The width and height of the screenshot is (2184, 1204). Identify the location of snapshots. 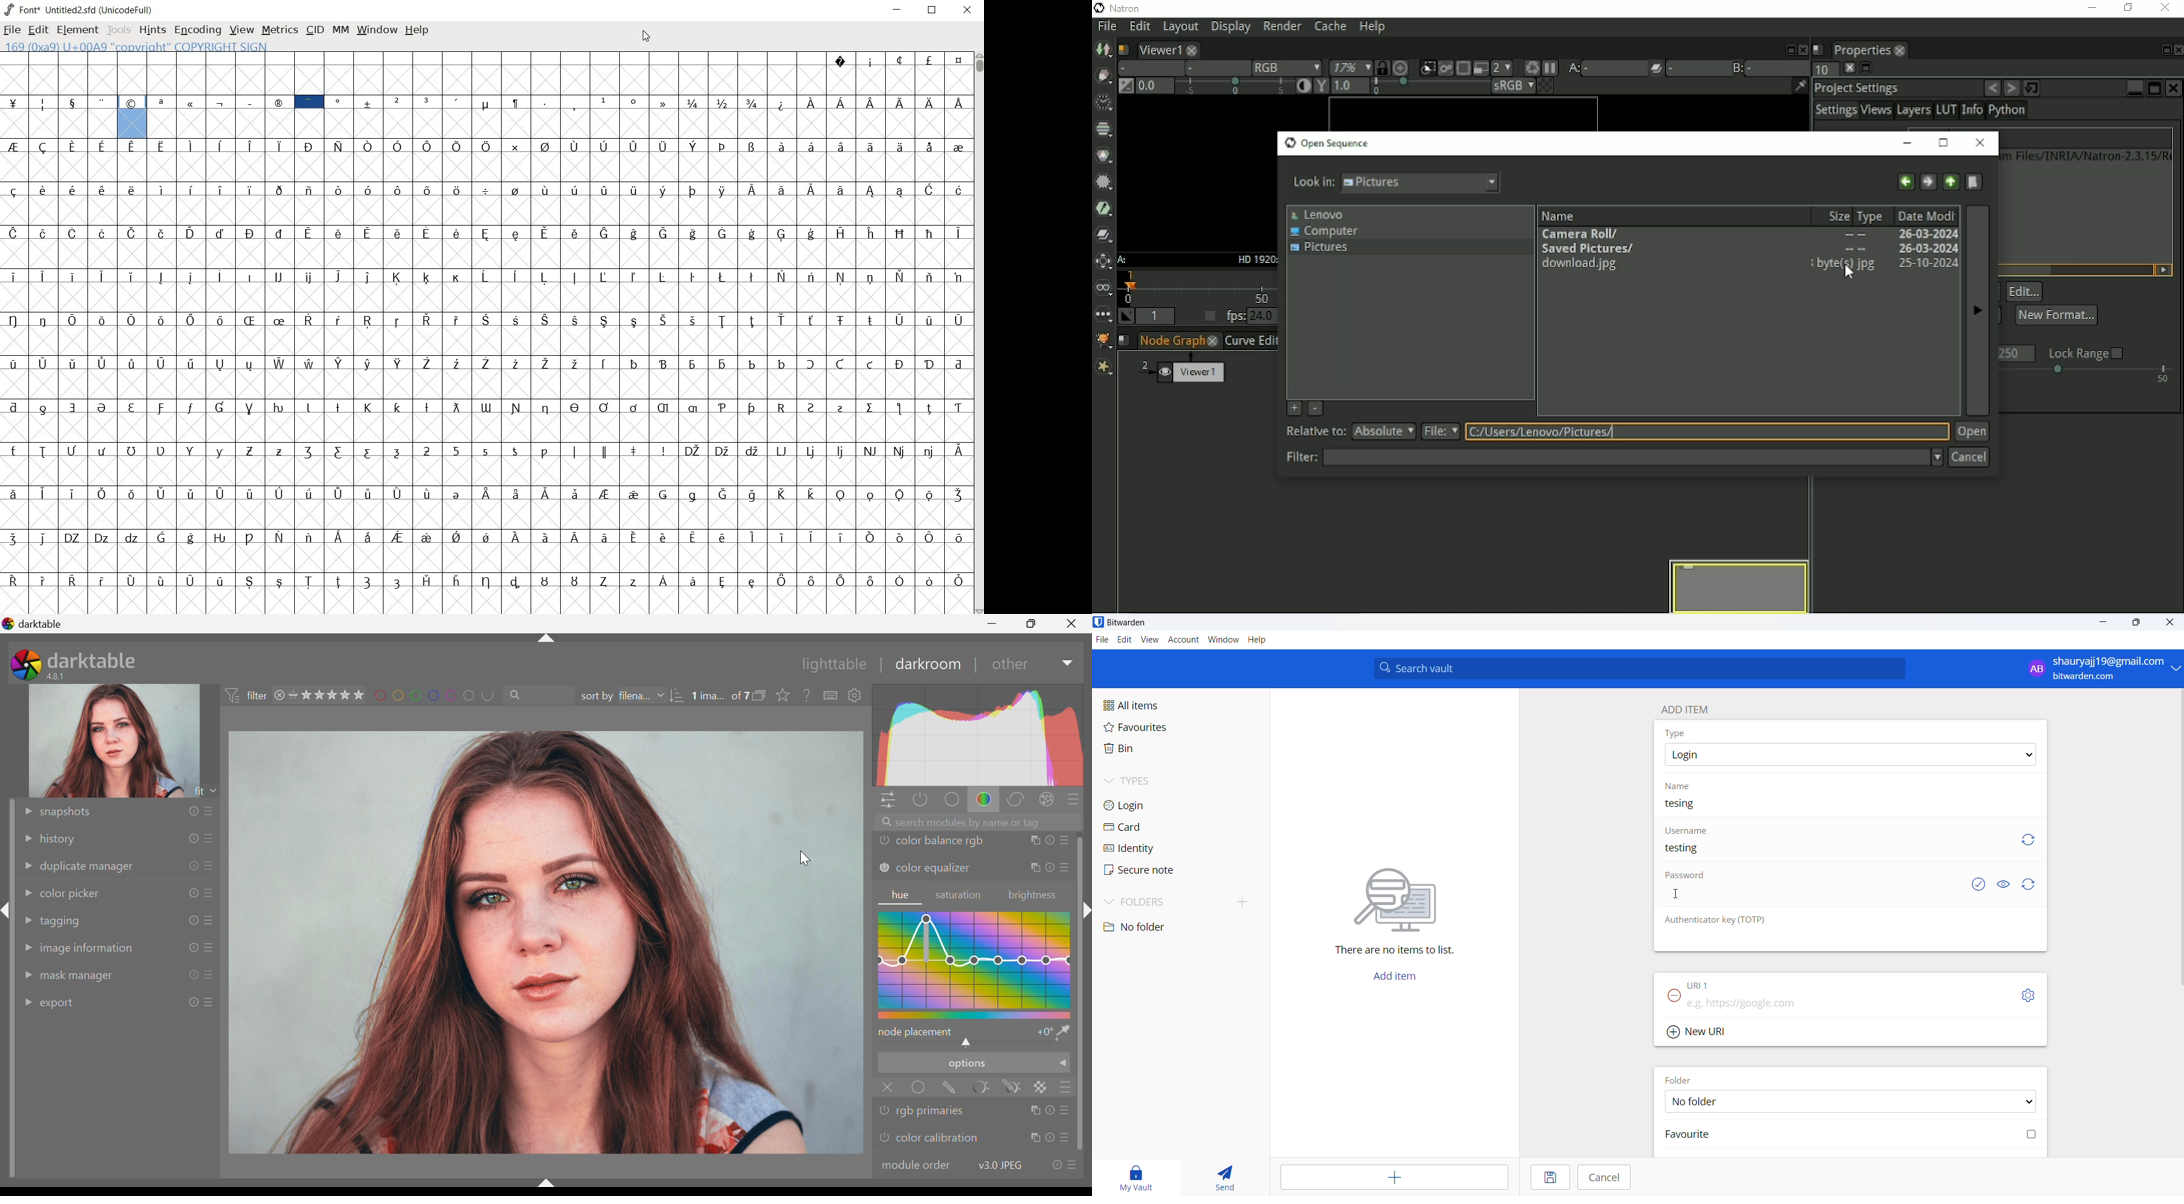
(69, 812).